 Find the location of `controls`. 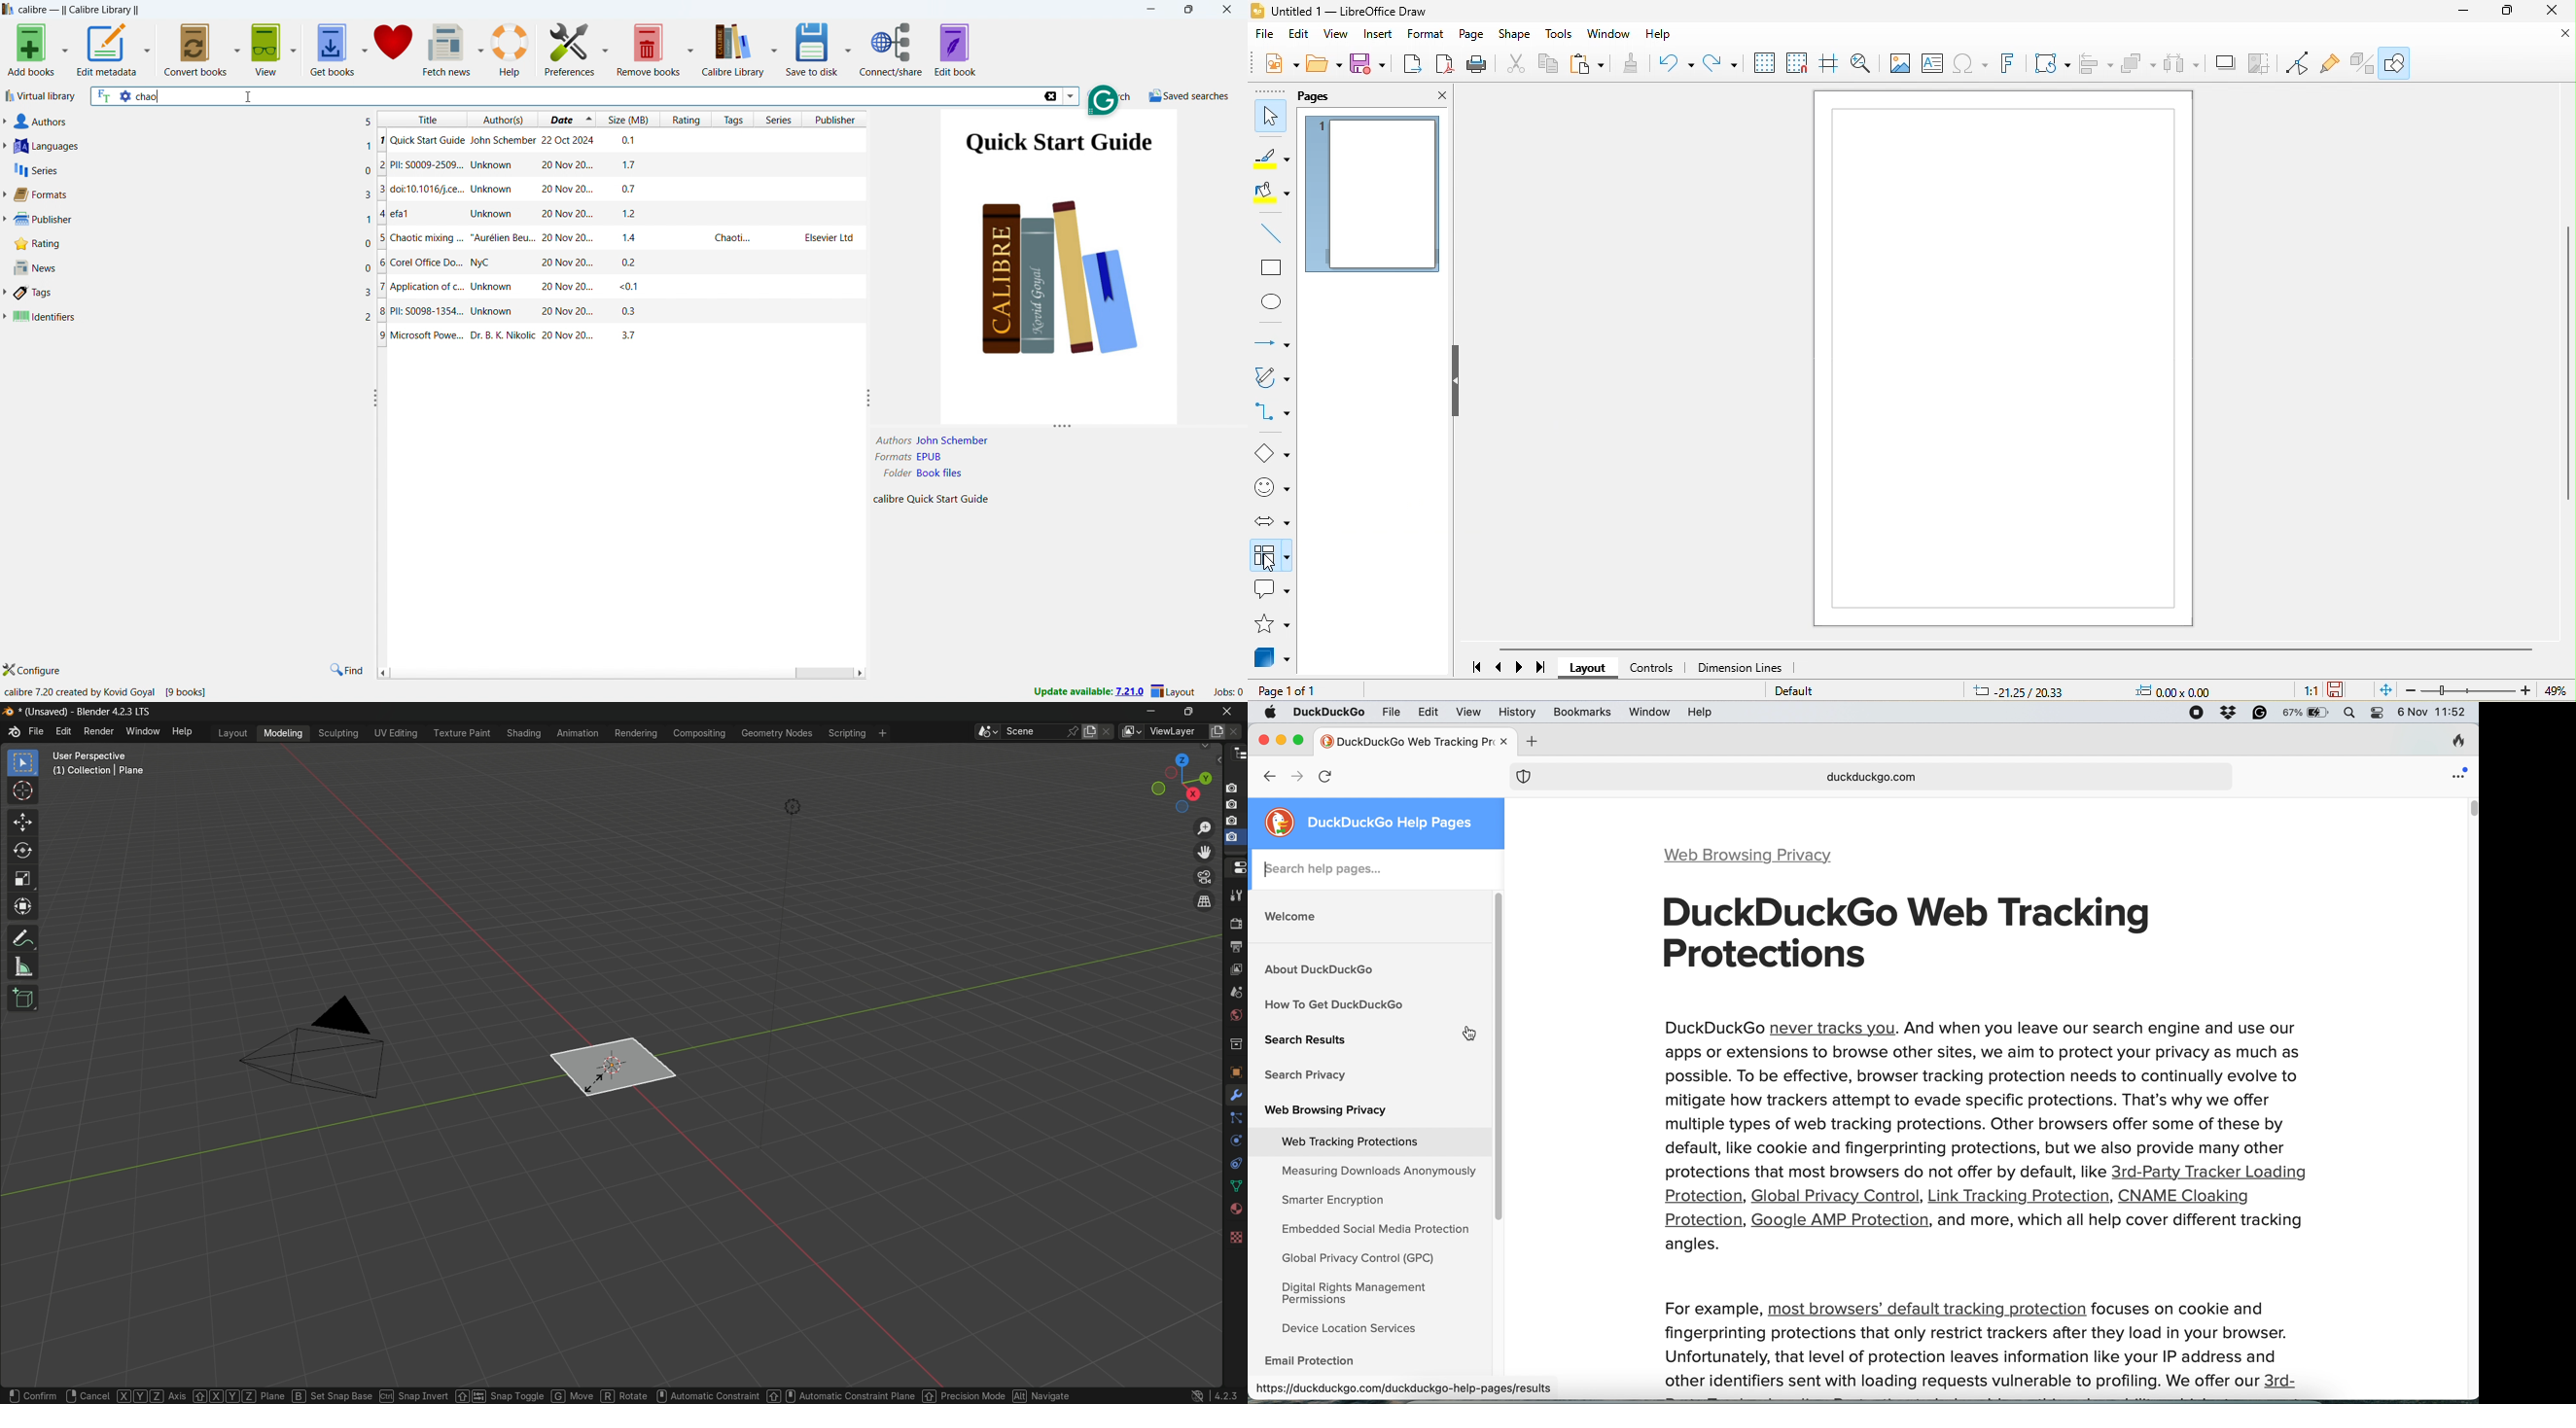

controls is located at coordinates (1654, 667).